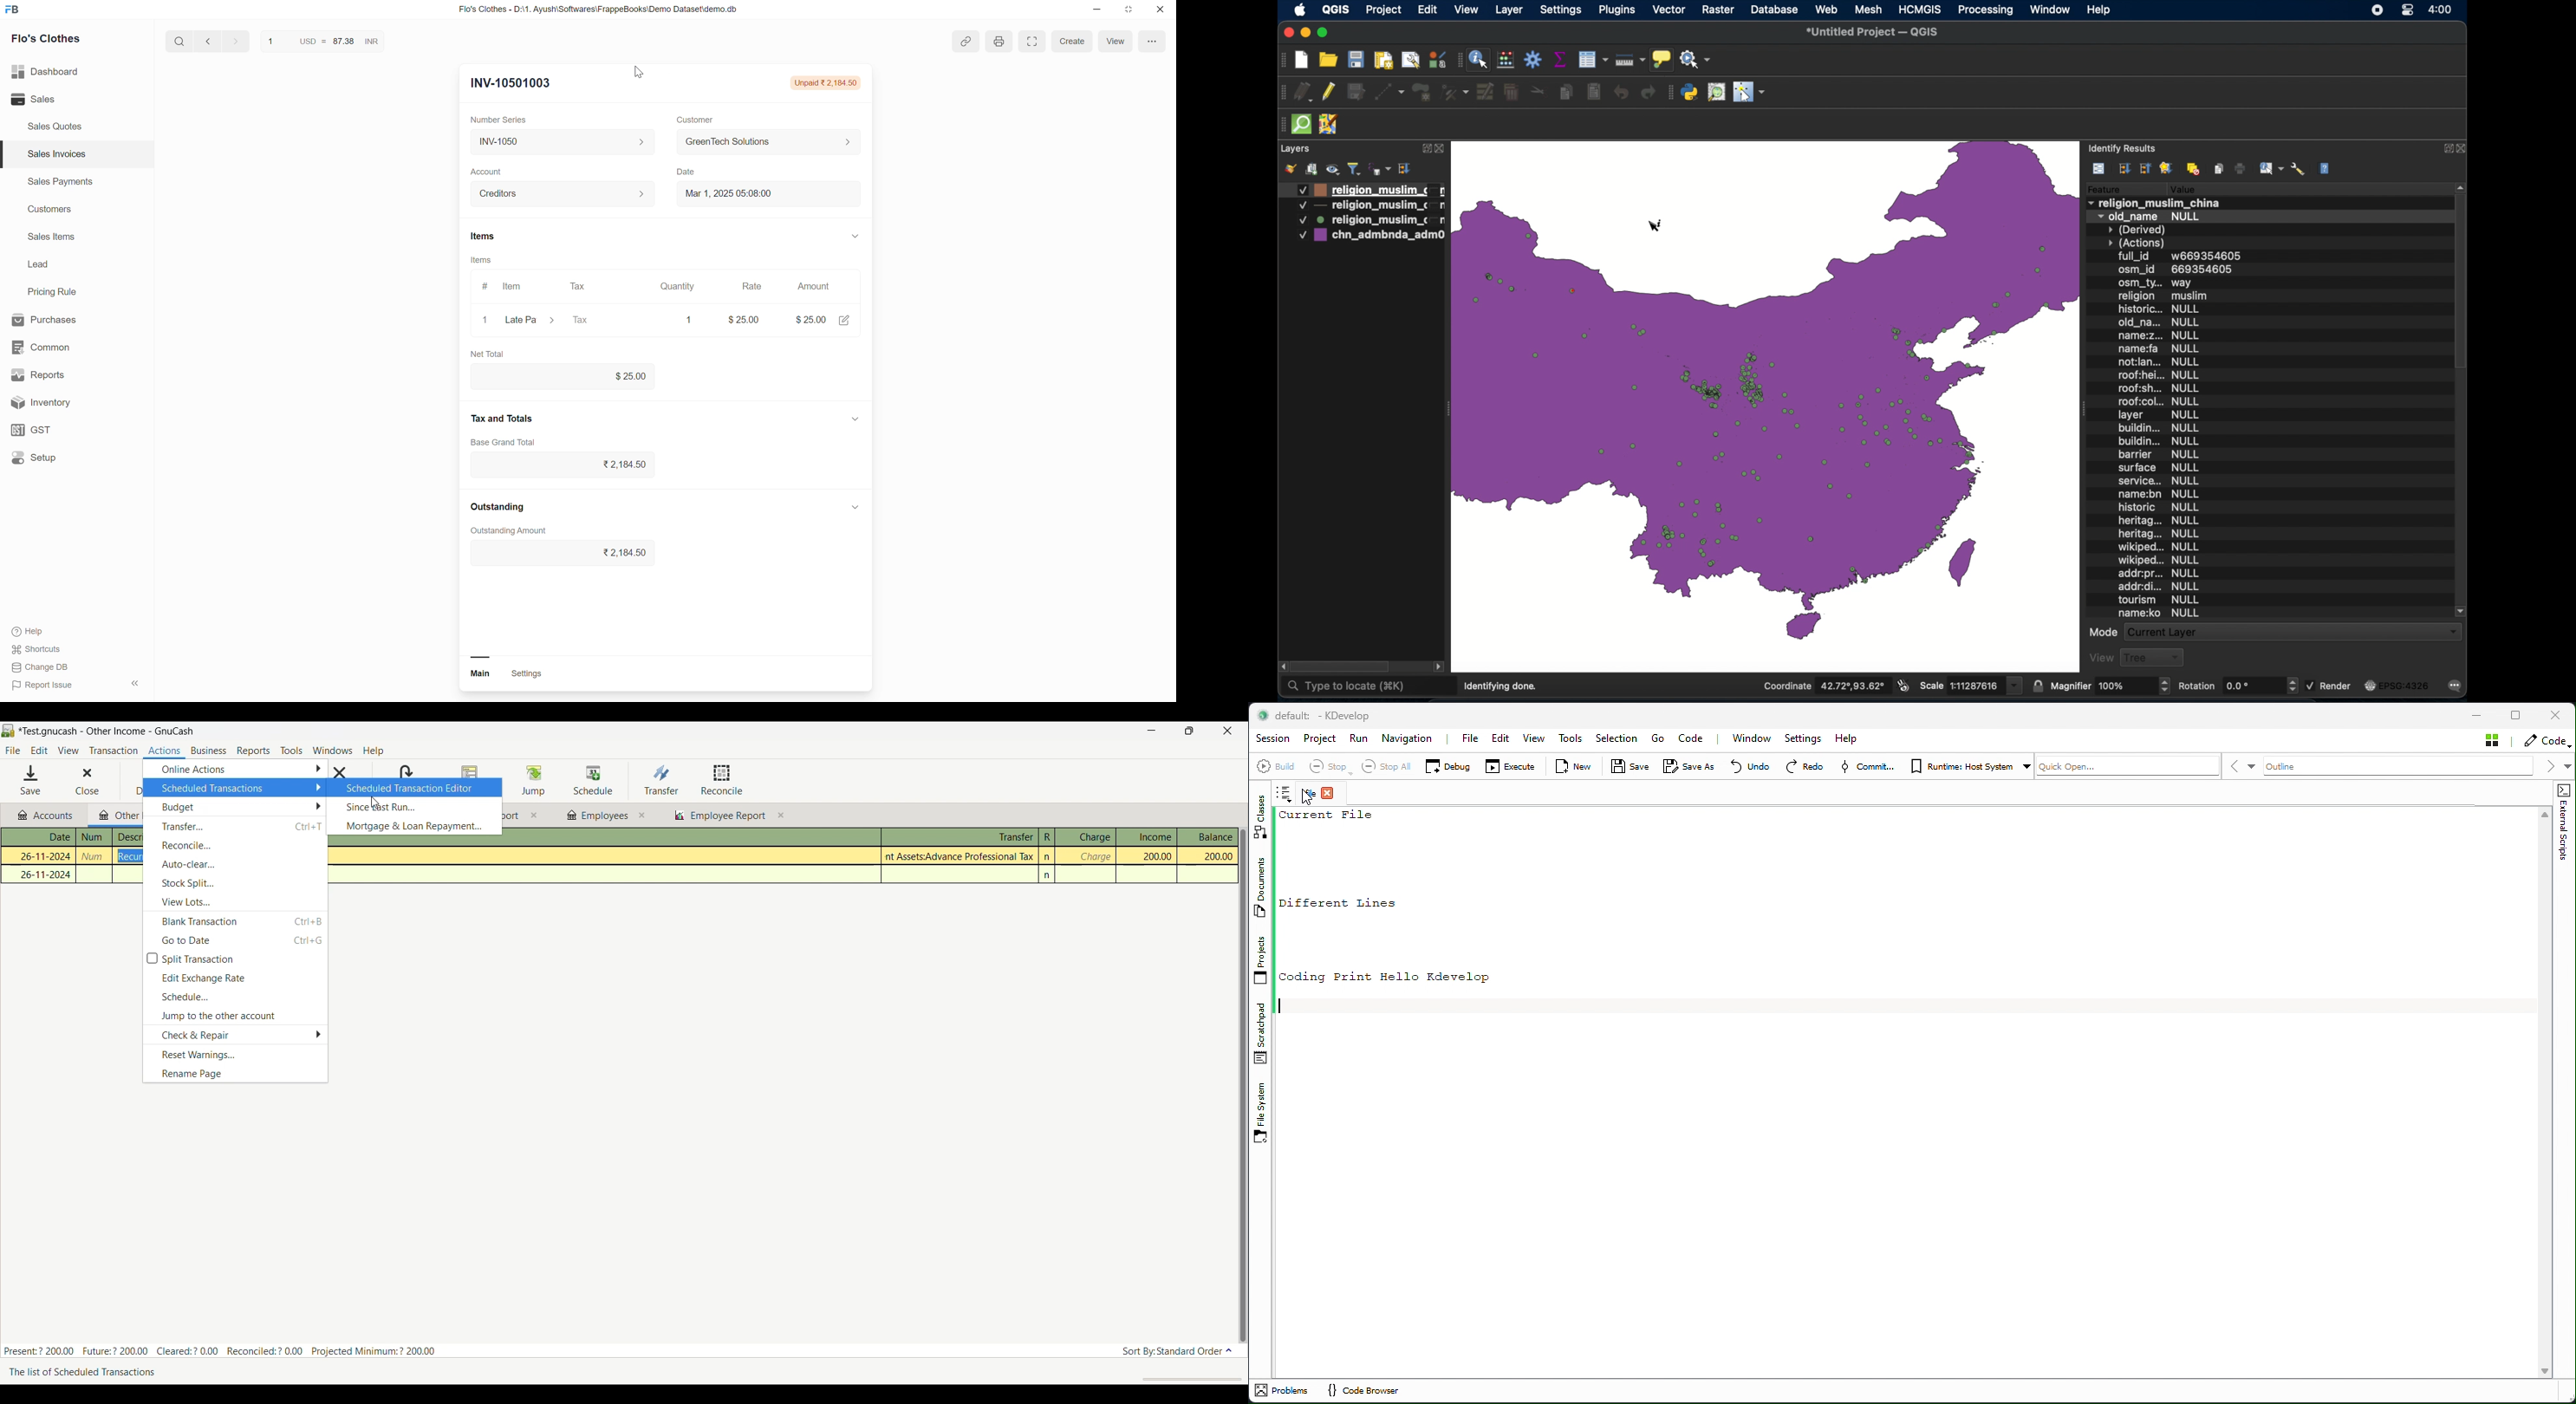 This screenshot has height=1428, width=2576. I want to click on Select date , so click(764, 197).